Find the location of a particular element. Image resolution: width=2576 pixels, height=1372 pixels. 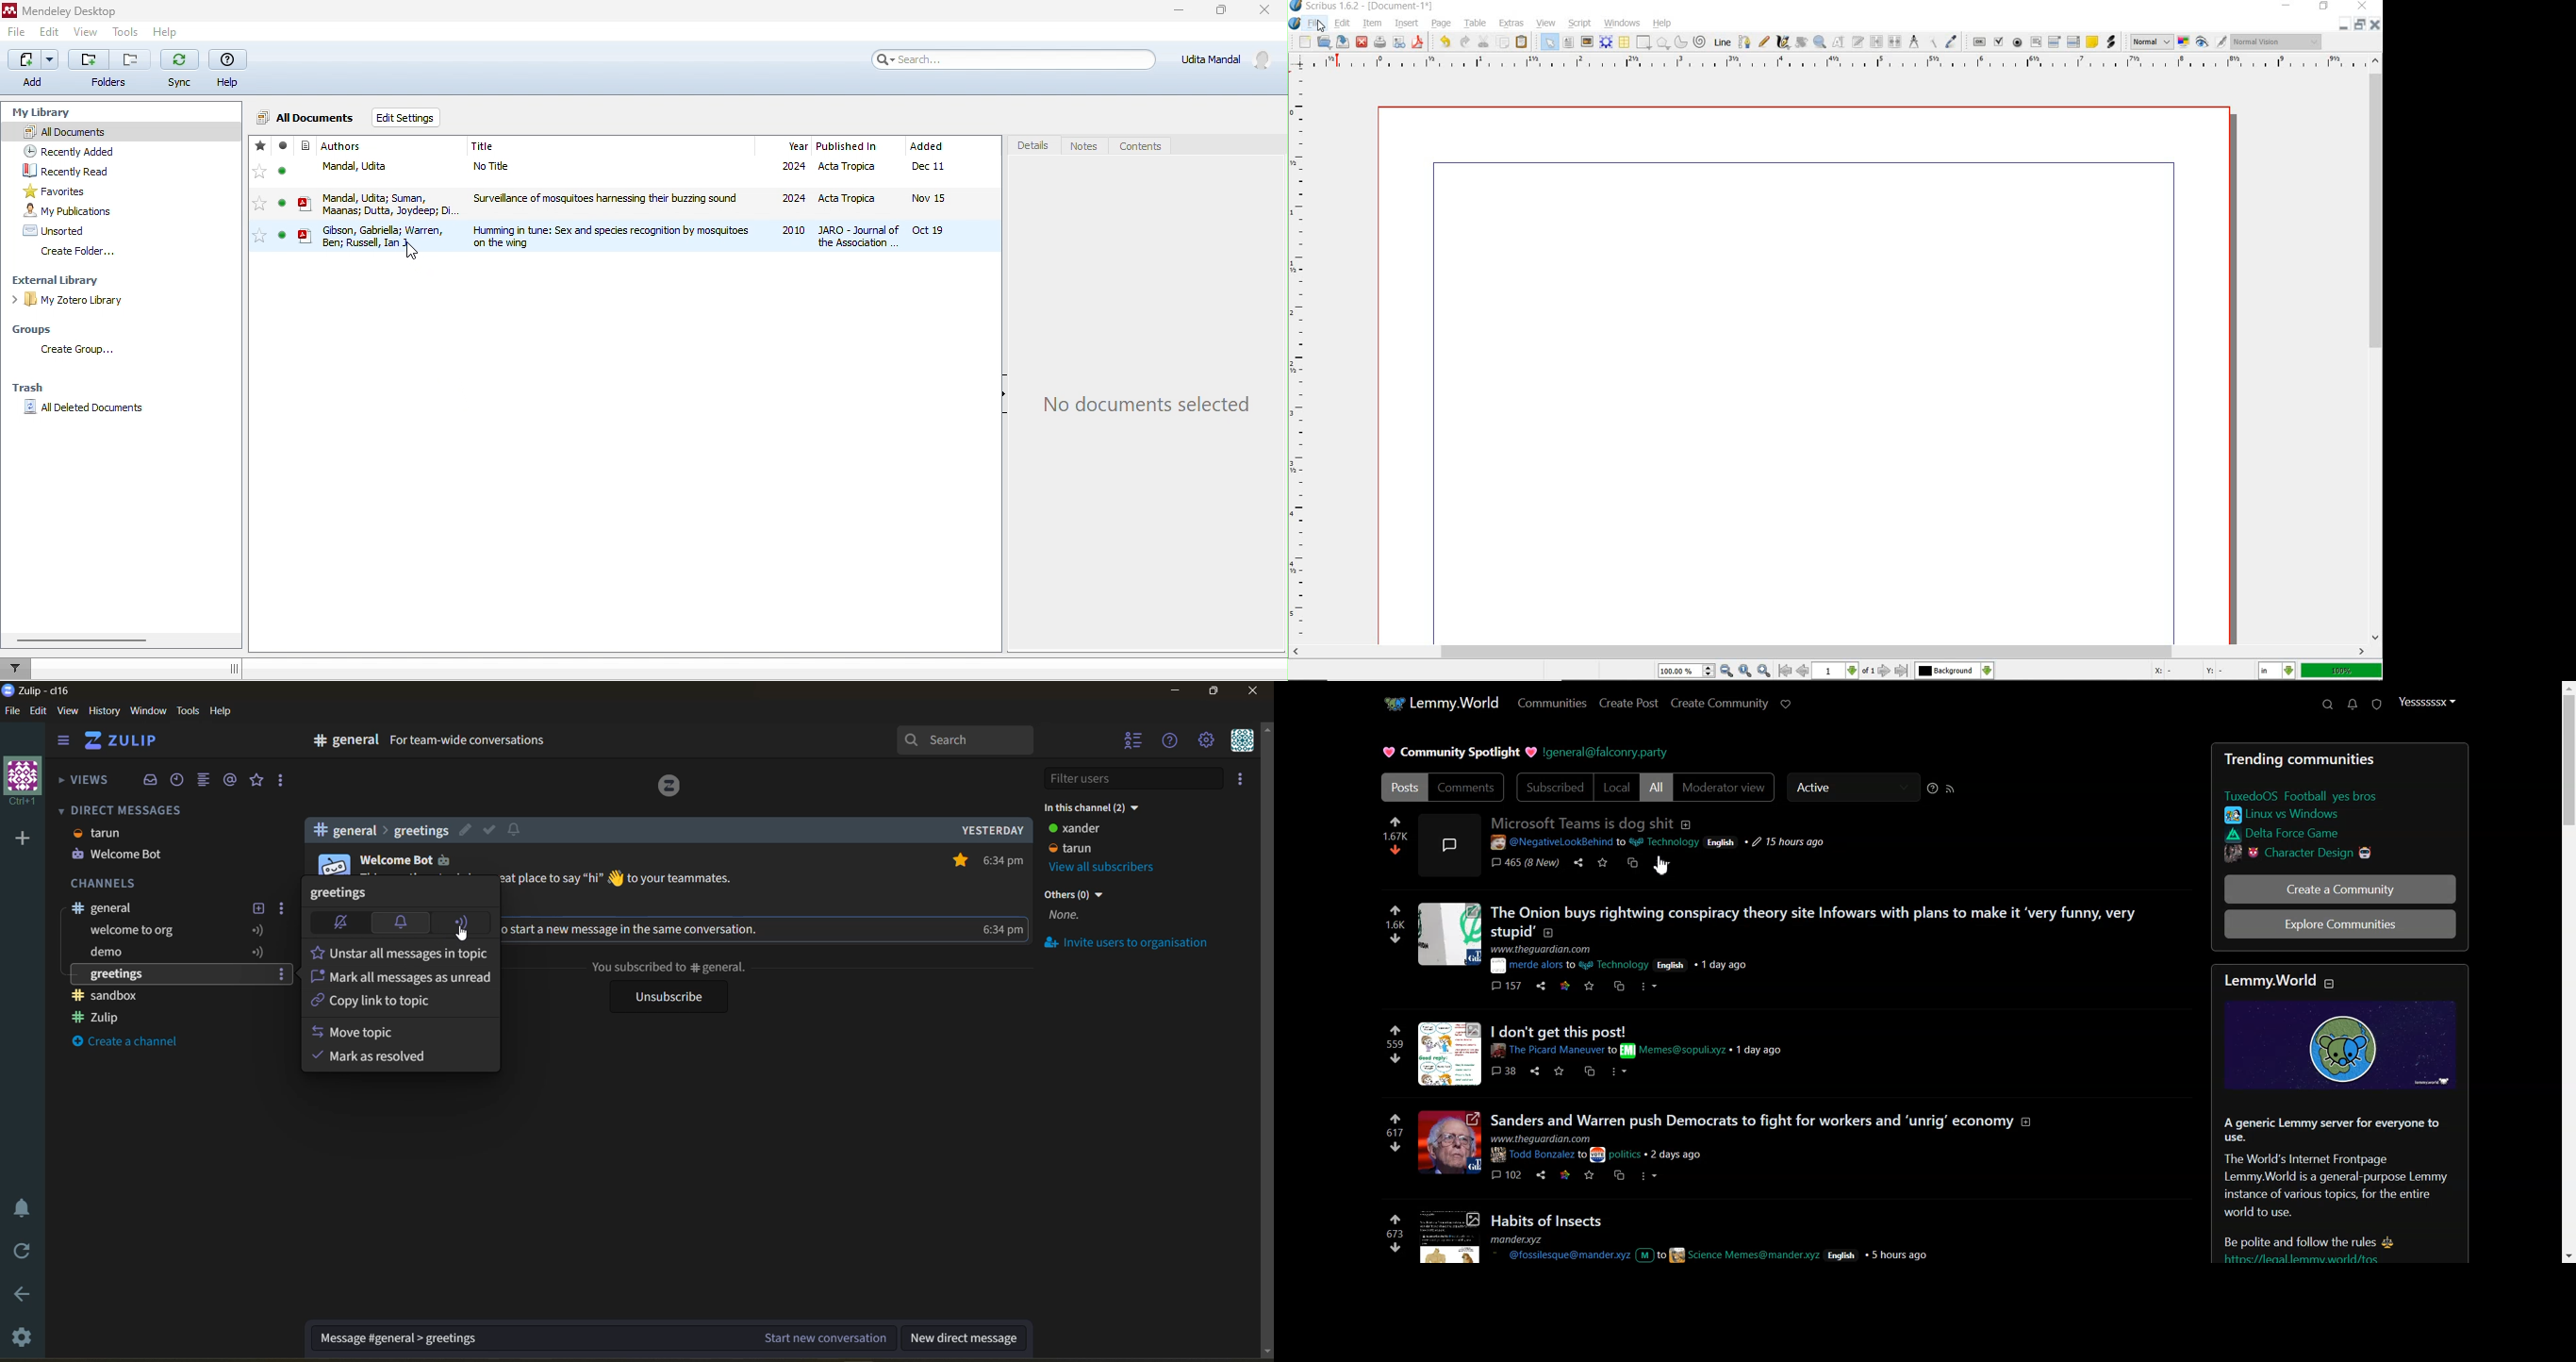

settings is located at coordinates (281, 976).